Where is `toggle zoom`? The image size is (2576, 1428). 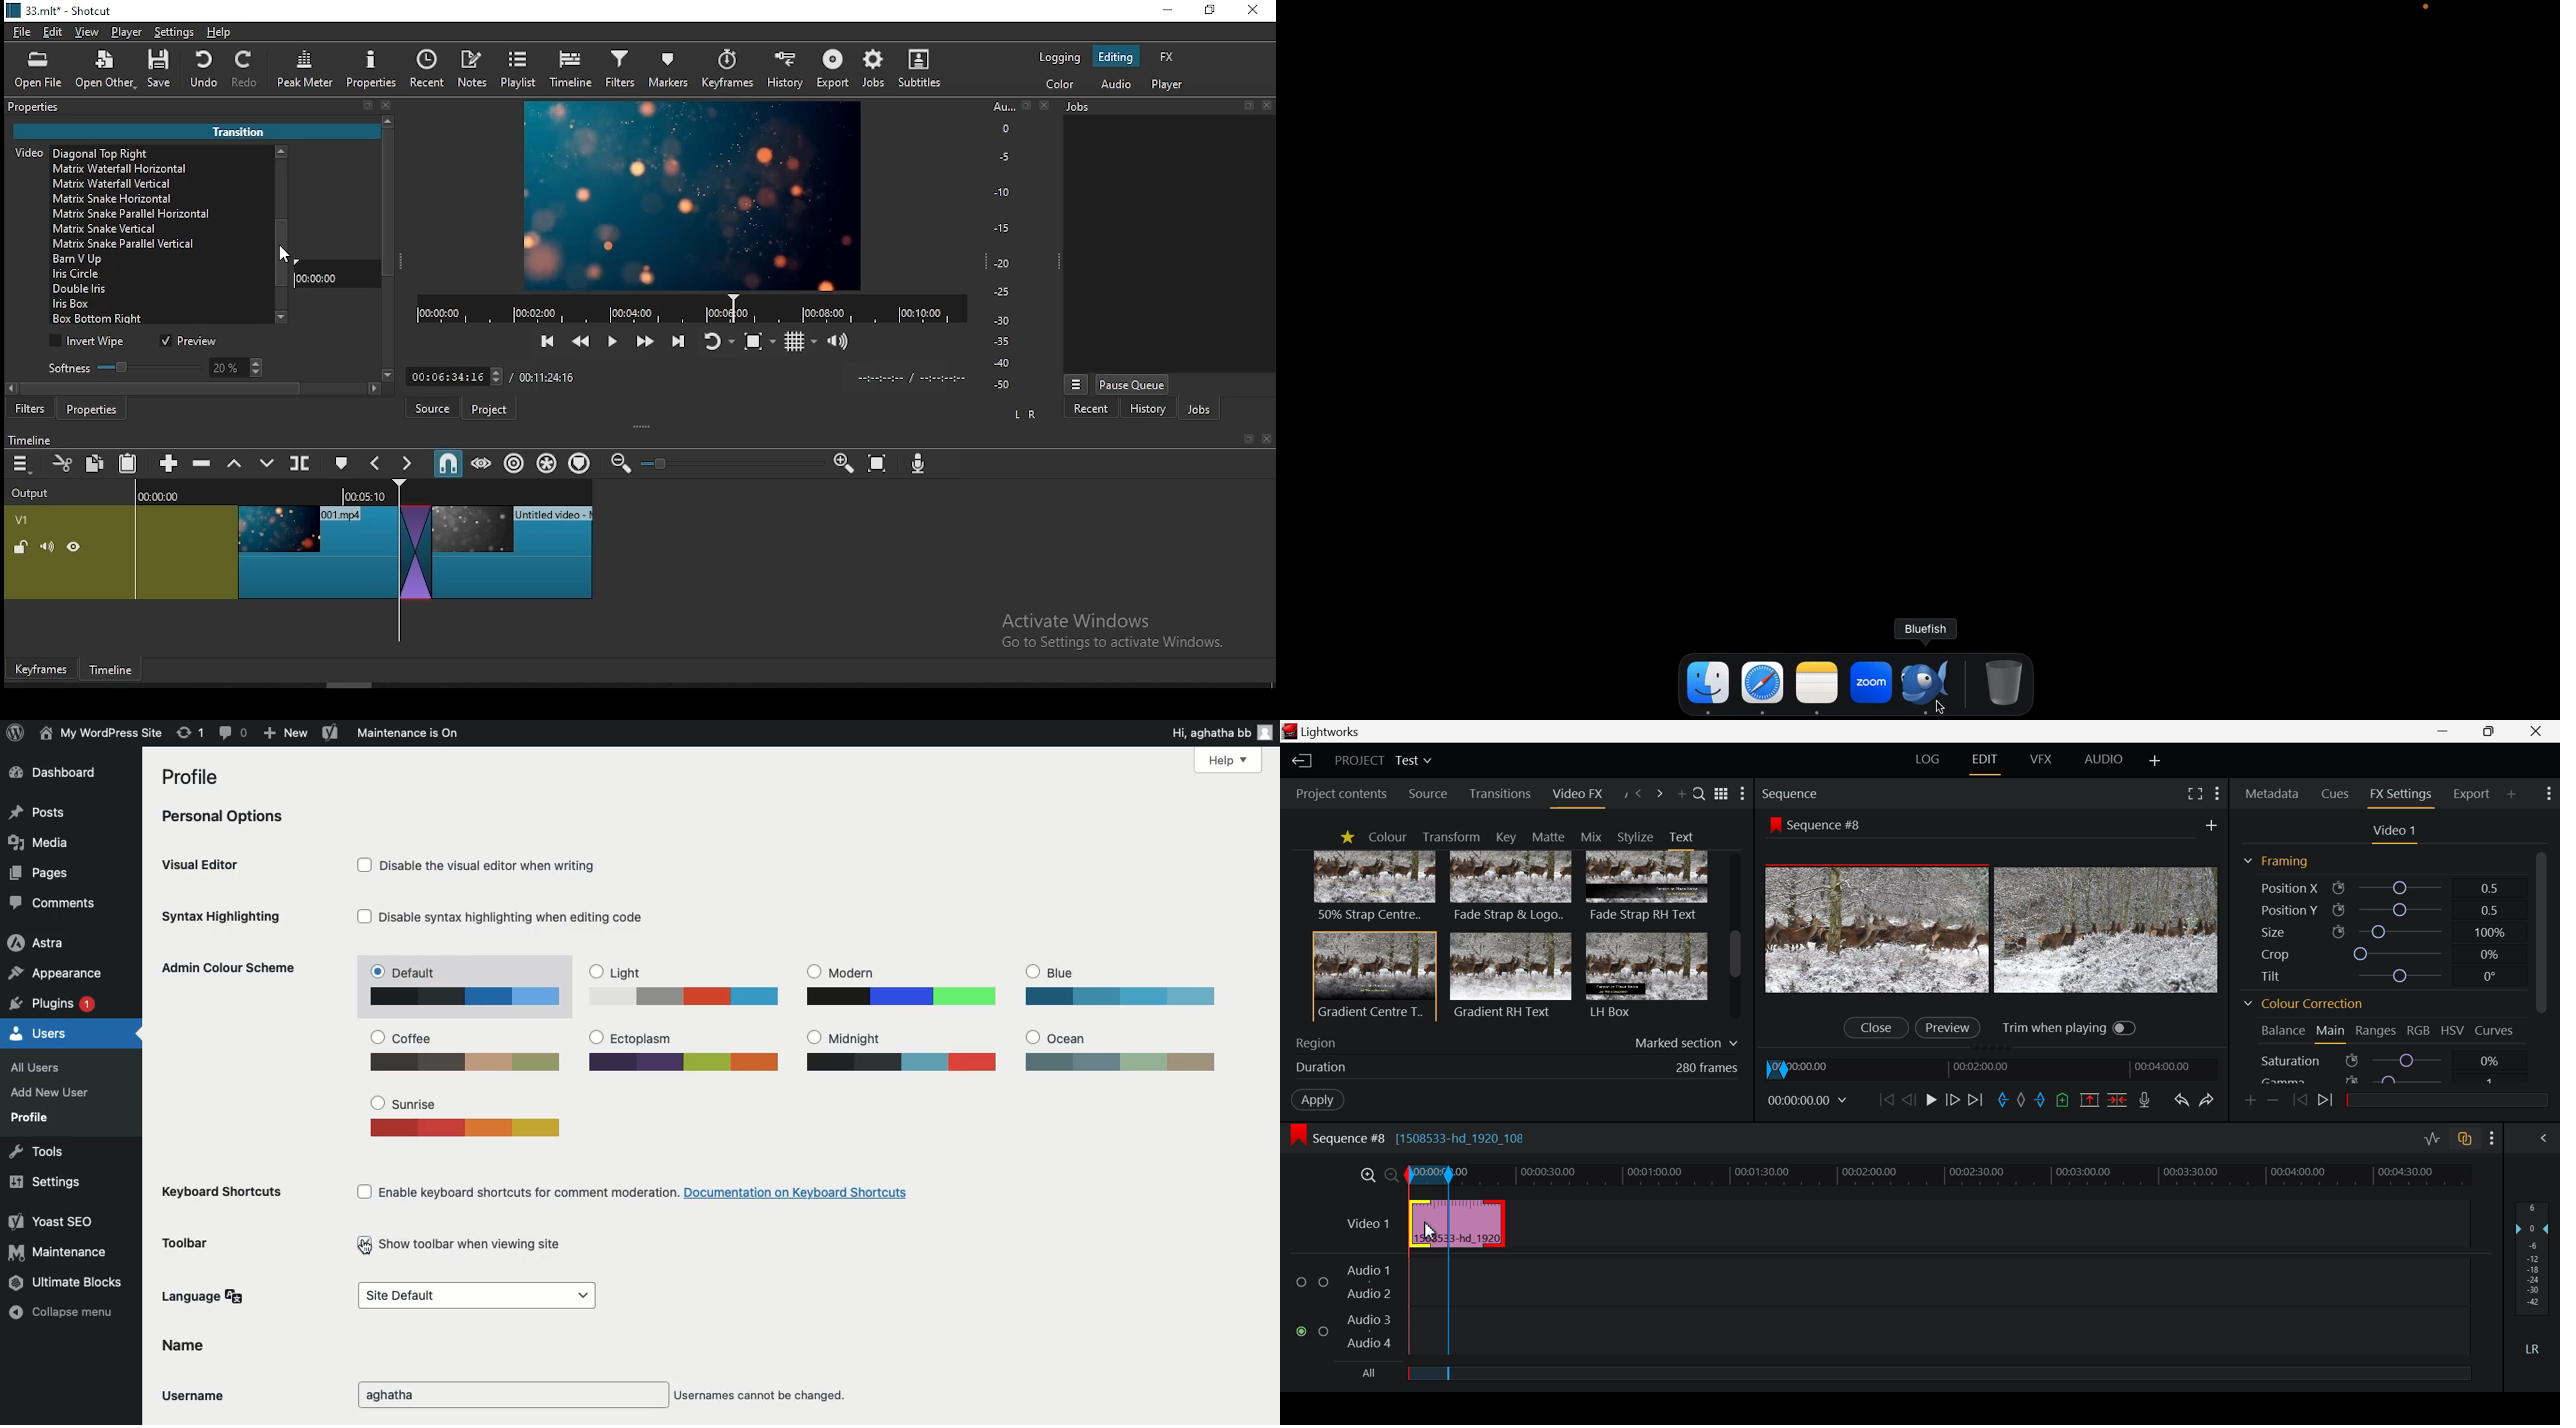
toggle zoom is located at coordinates (759, 341).